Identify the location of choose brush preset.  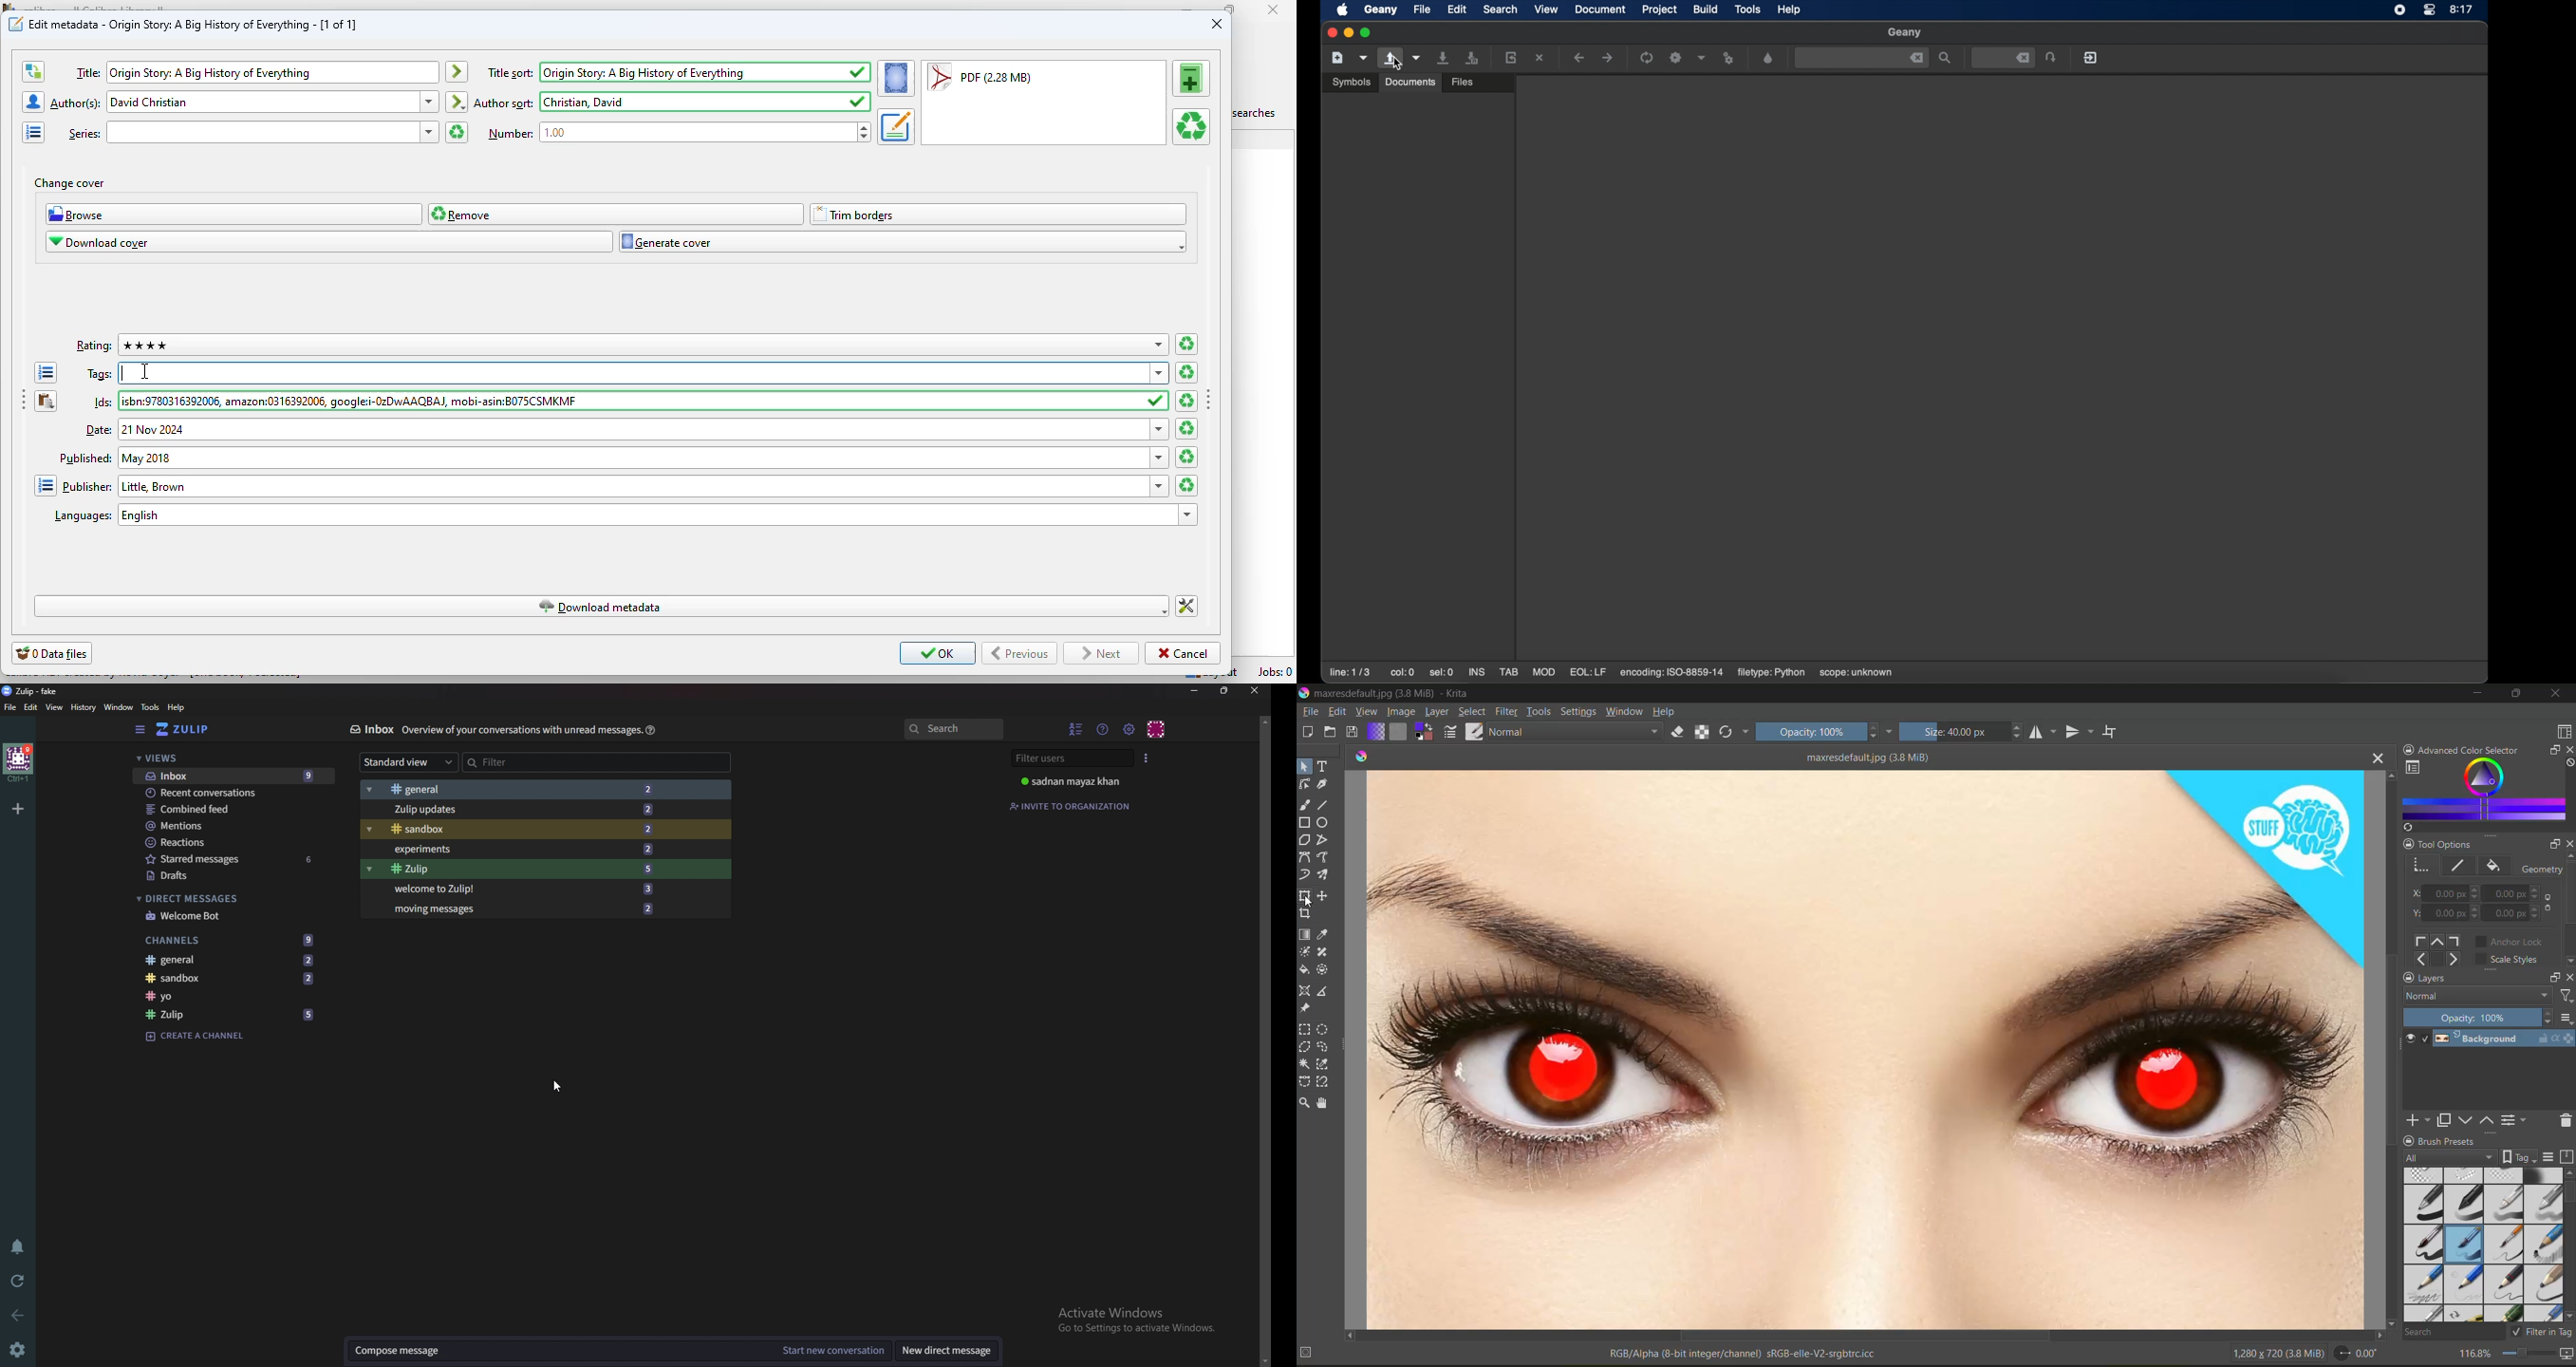
(1473, 732).